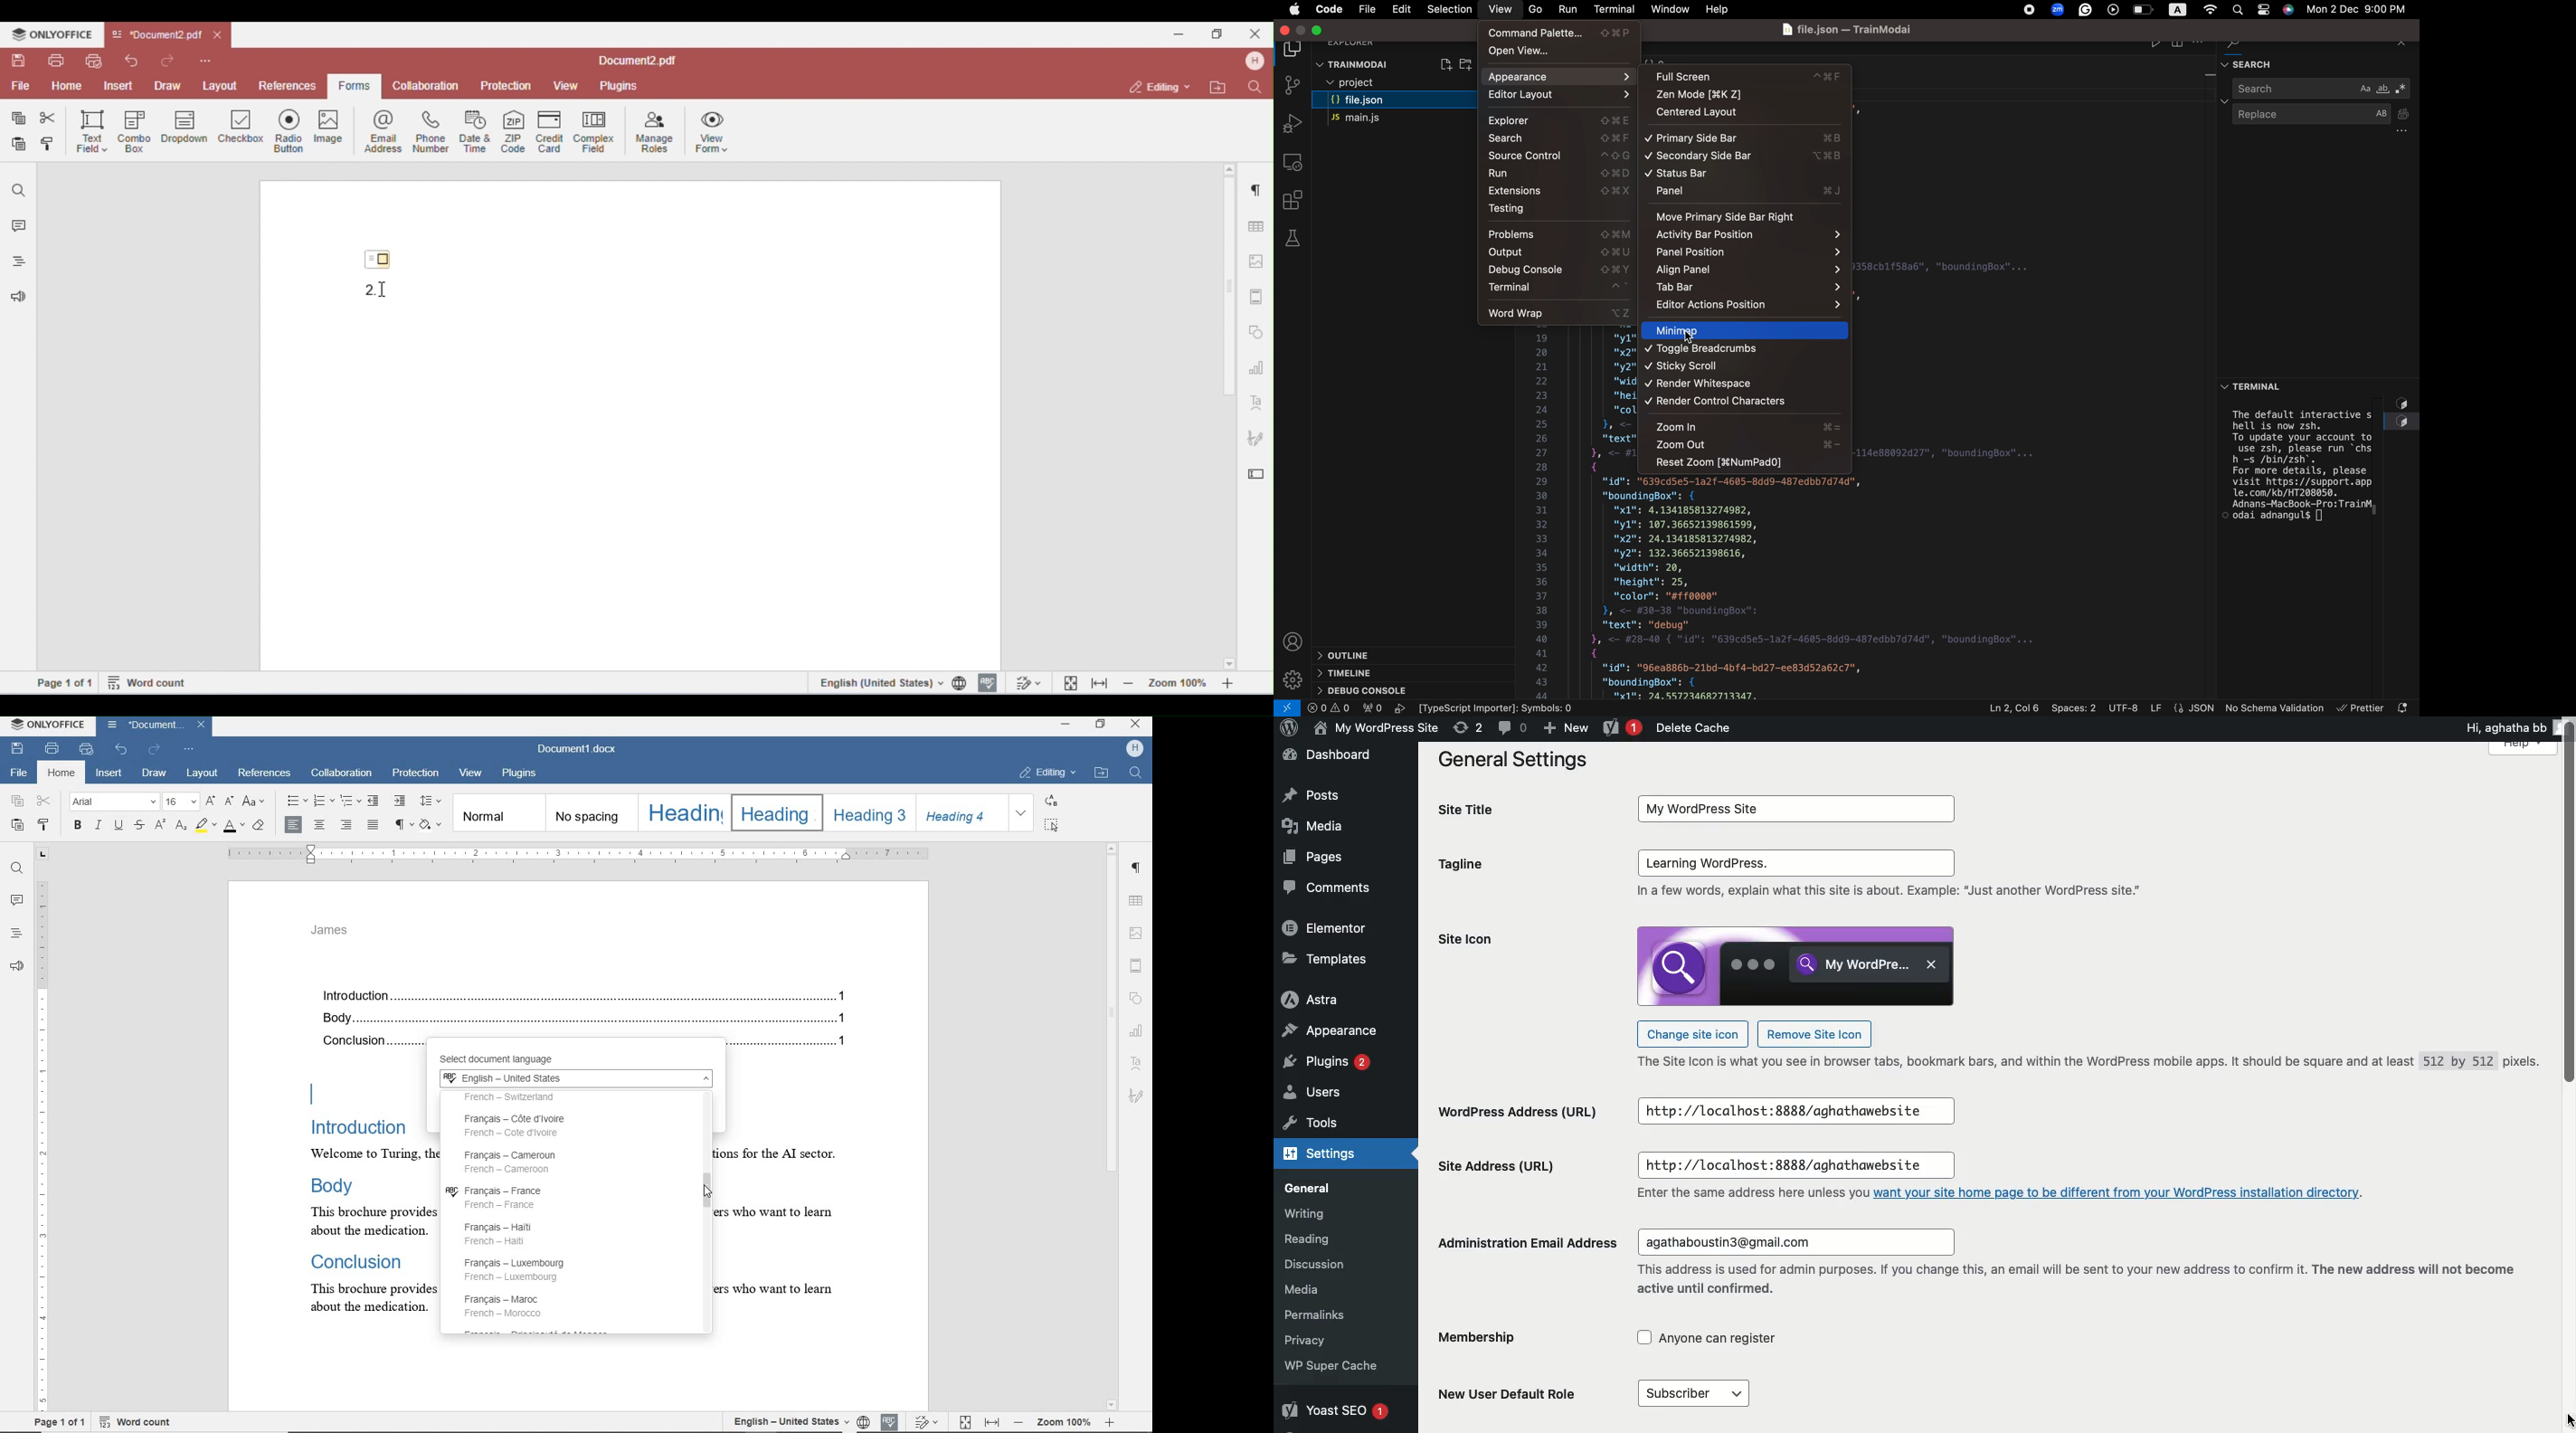  I want to click on header & footer, so click(1139, 965).